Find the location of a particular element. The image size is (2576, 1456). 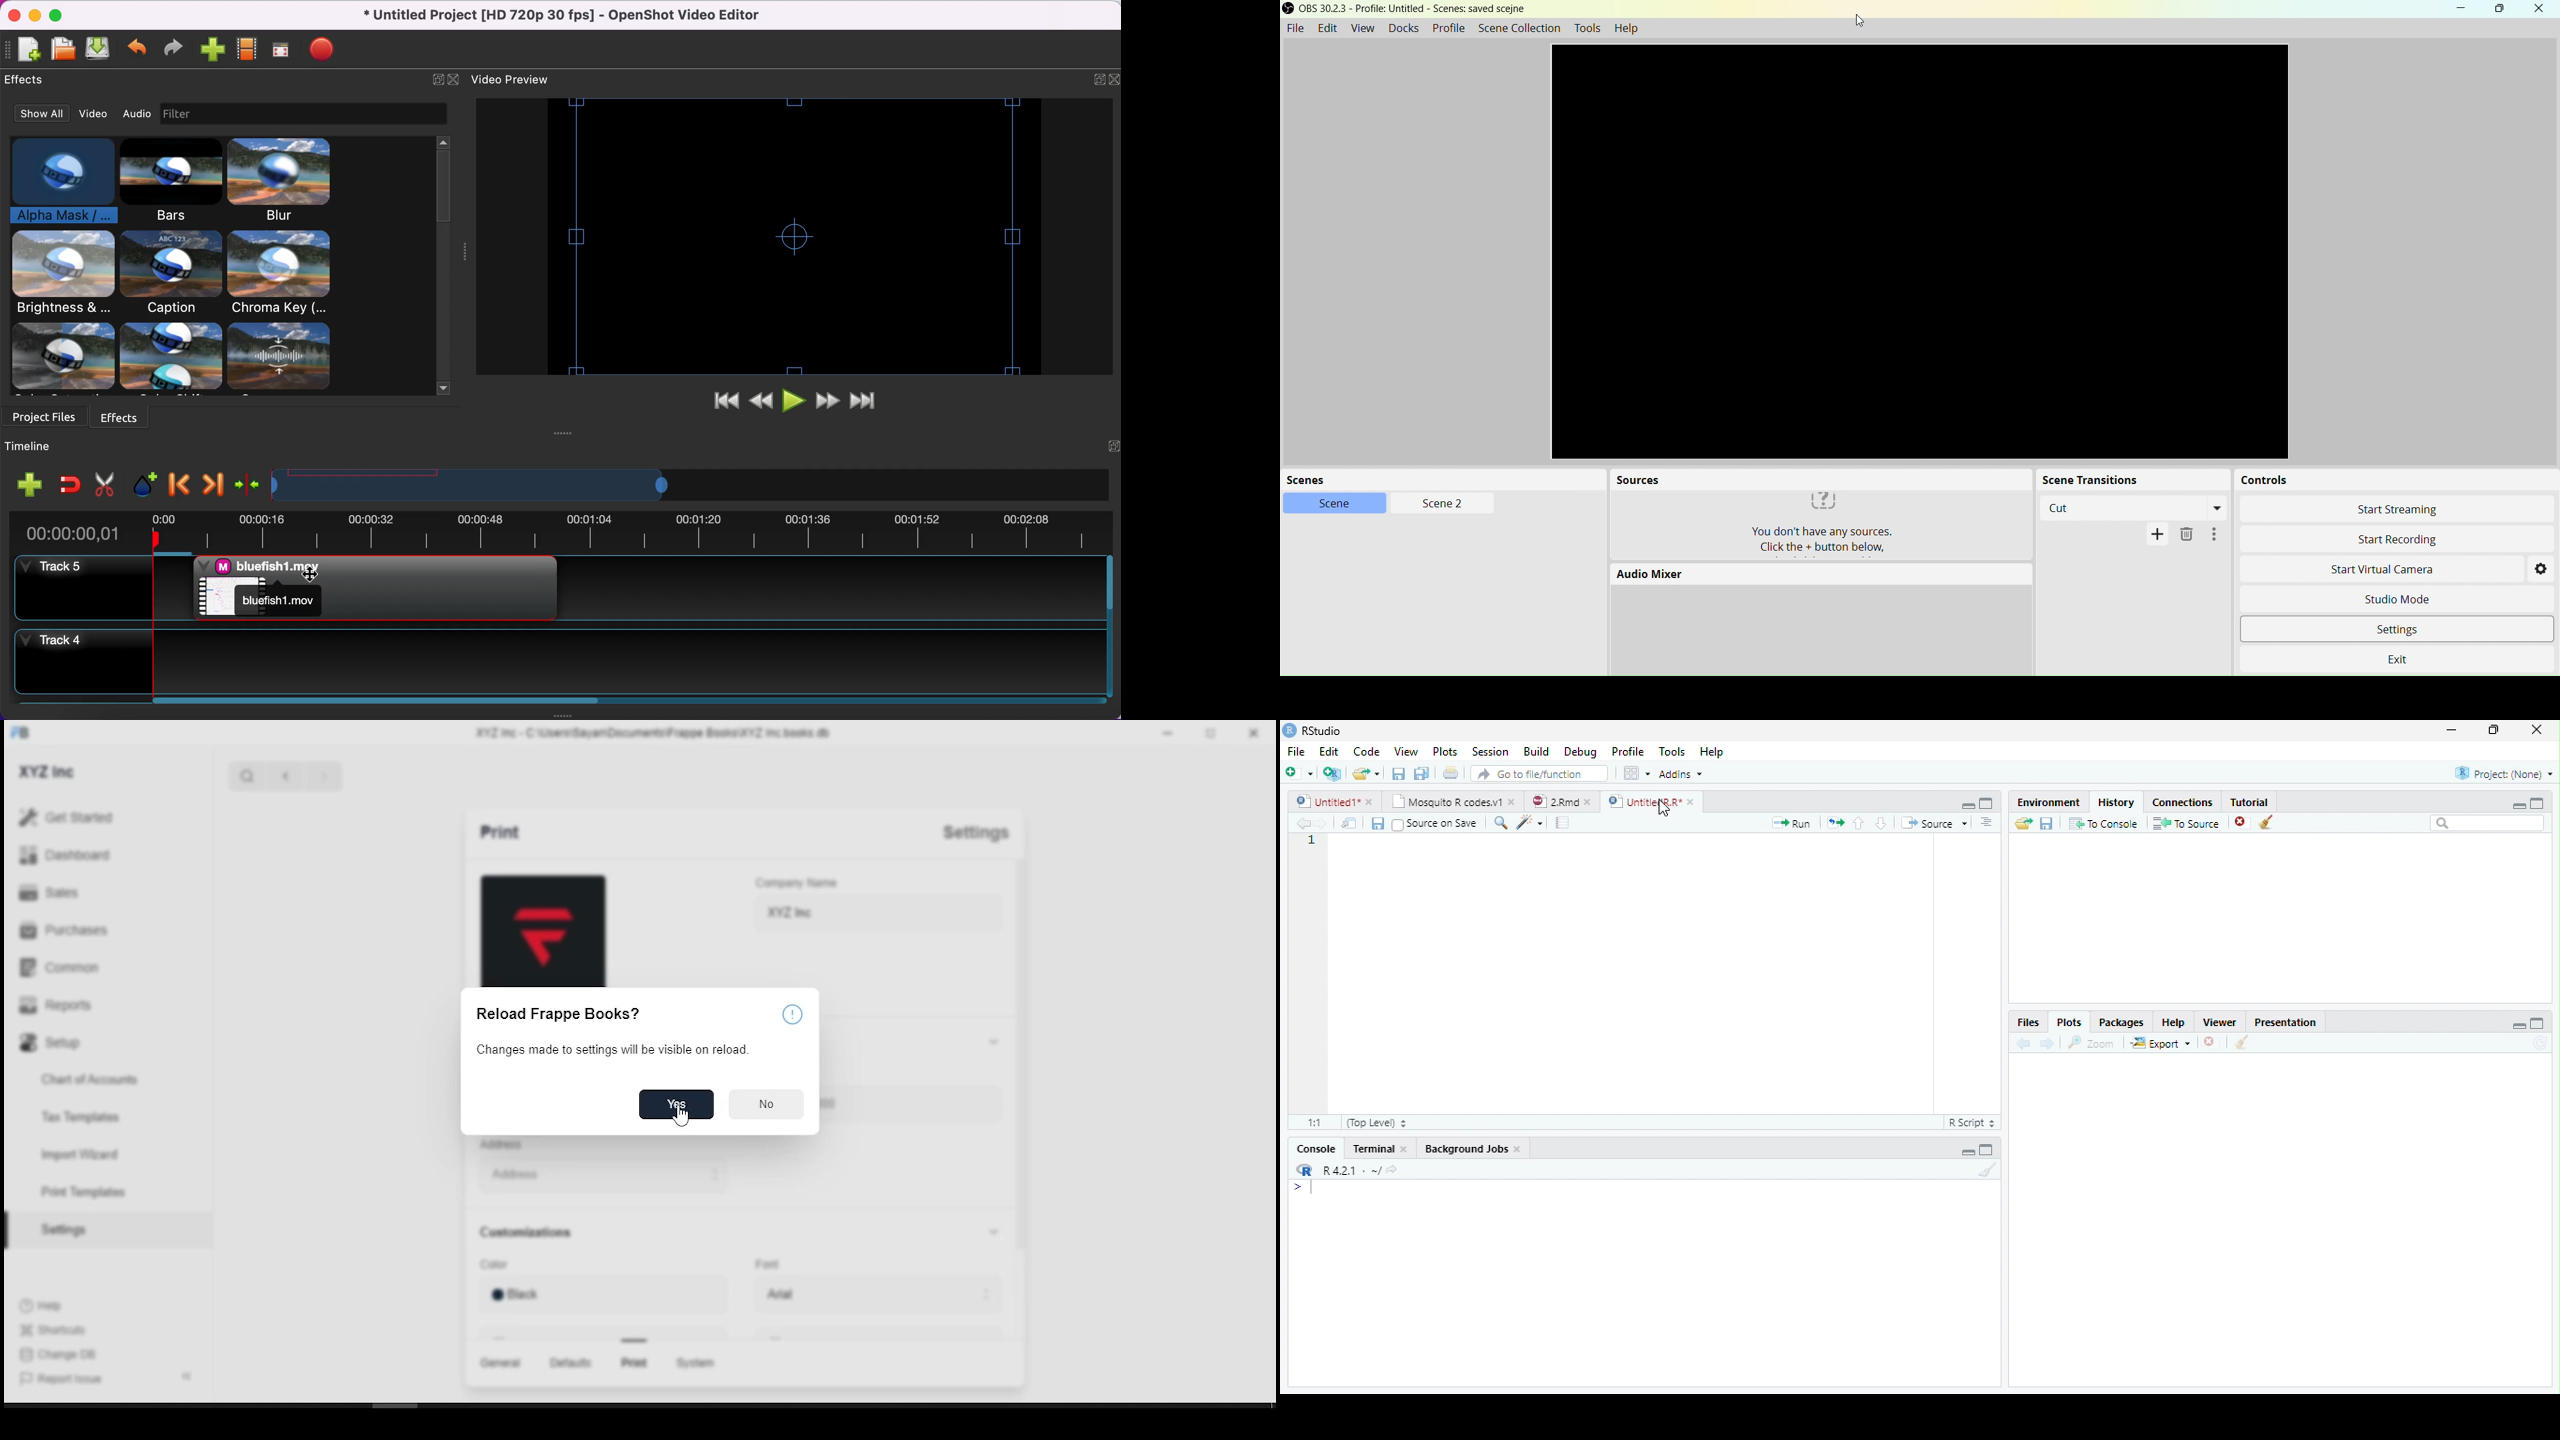

Scenes is located at coordinates (1427, 479).